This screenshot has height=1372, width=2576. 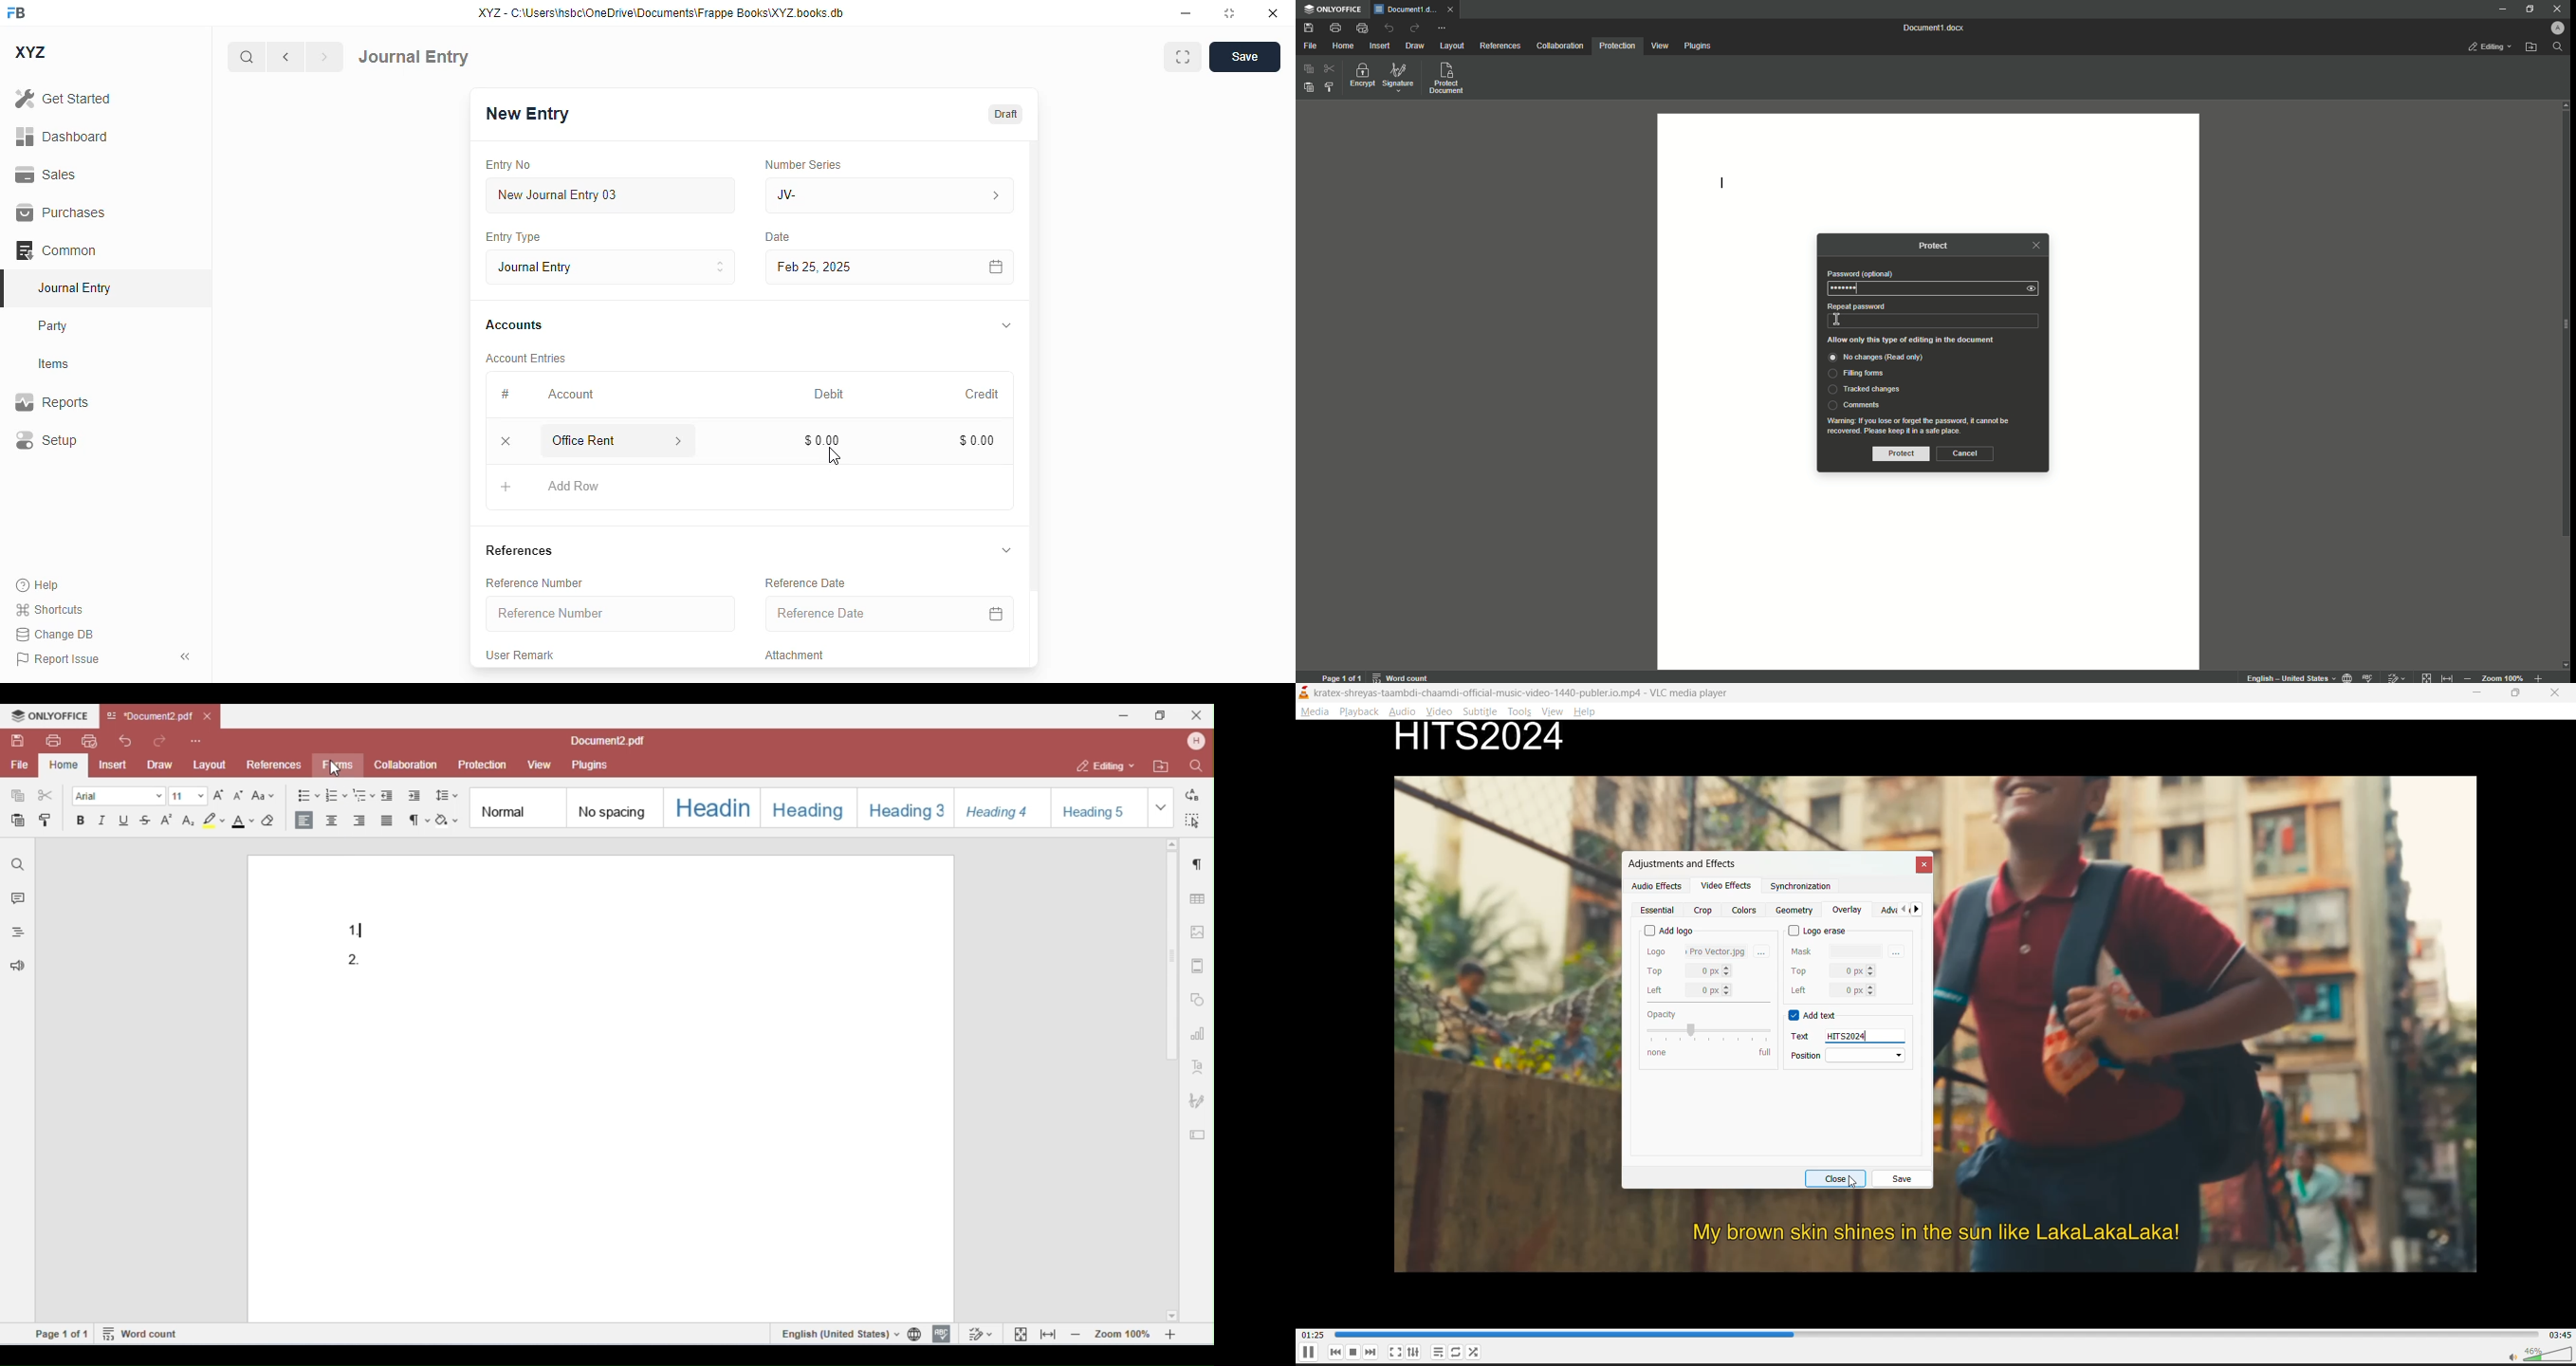 What do you see at coordinates (187, 656) in the screenshot?
I see `toggle sidebar` at bounding box center [187, 656].